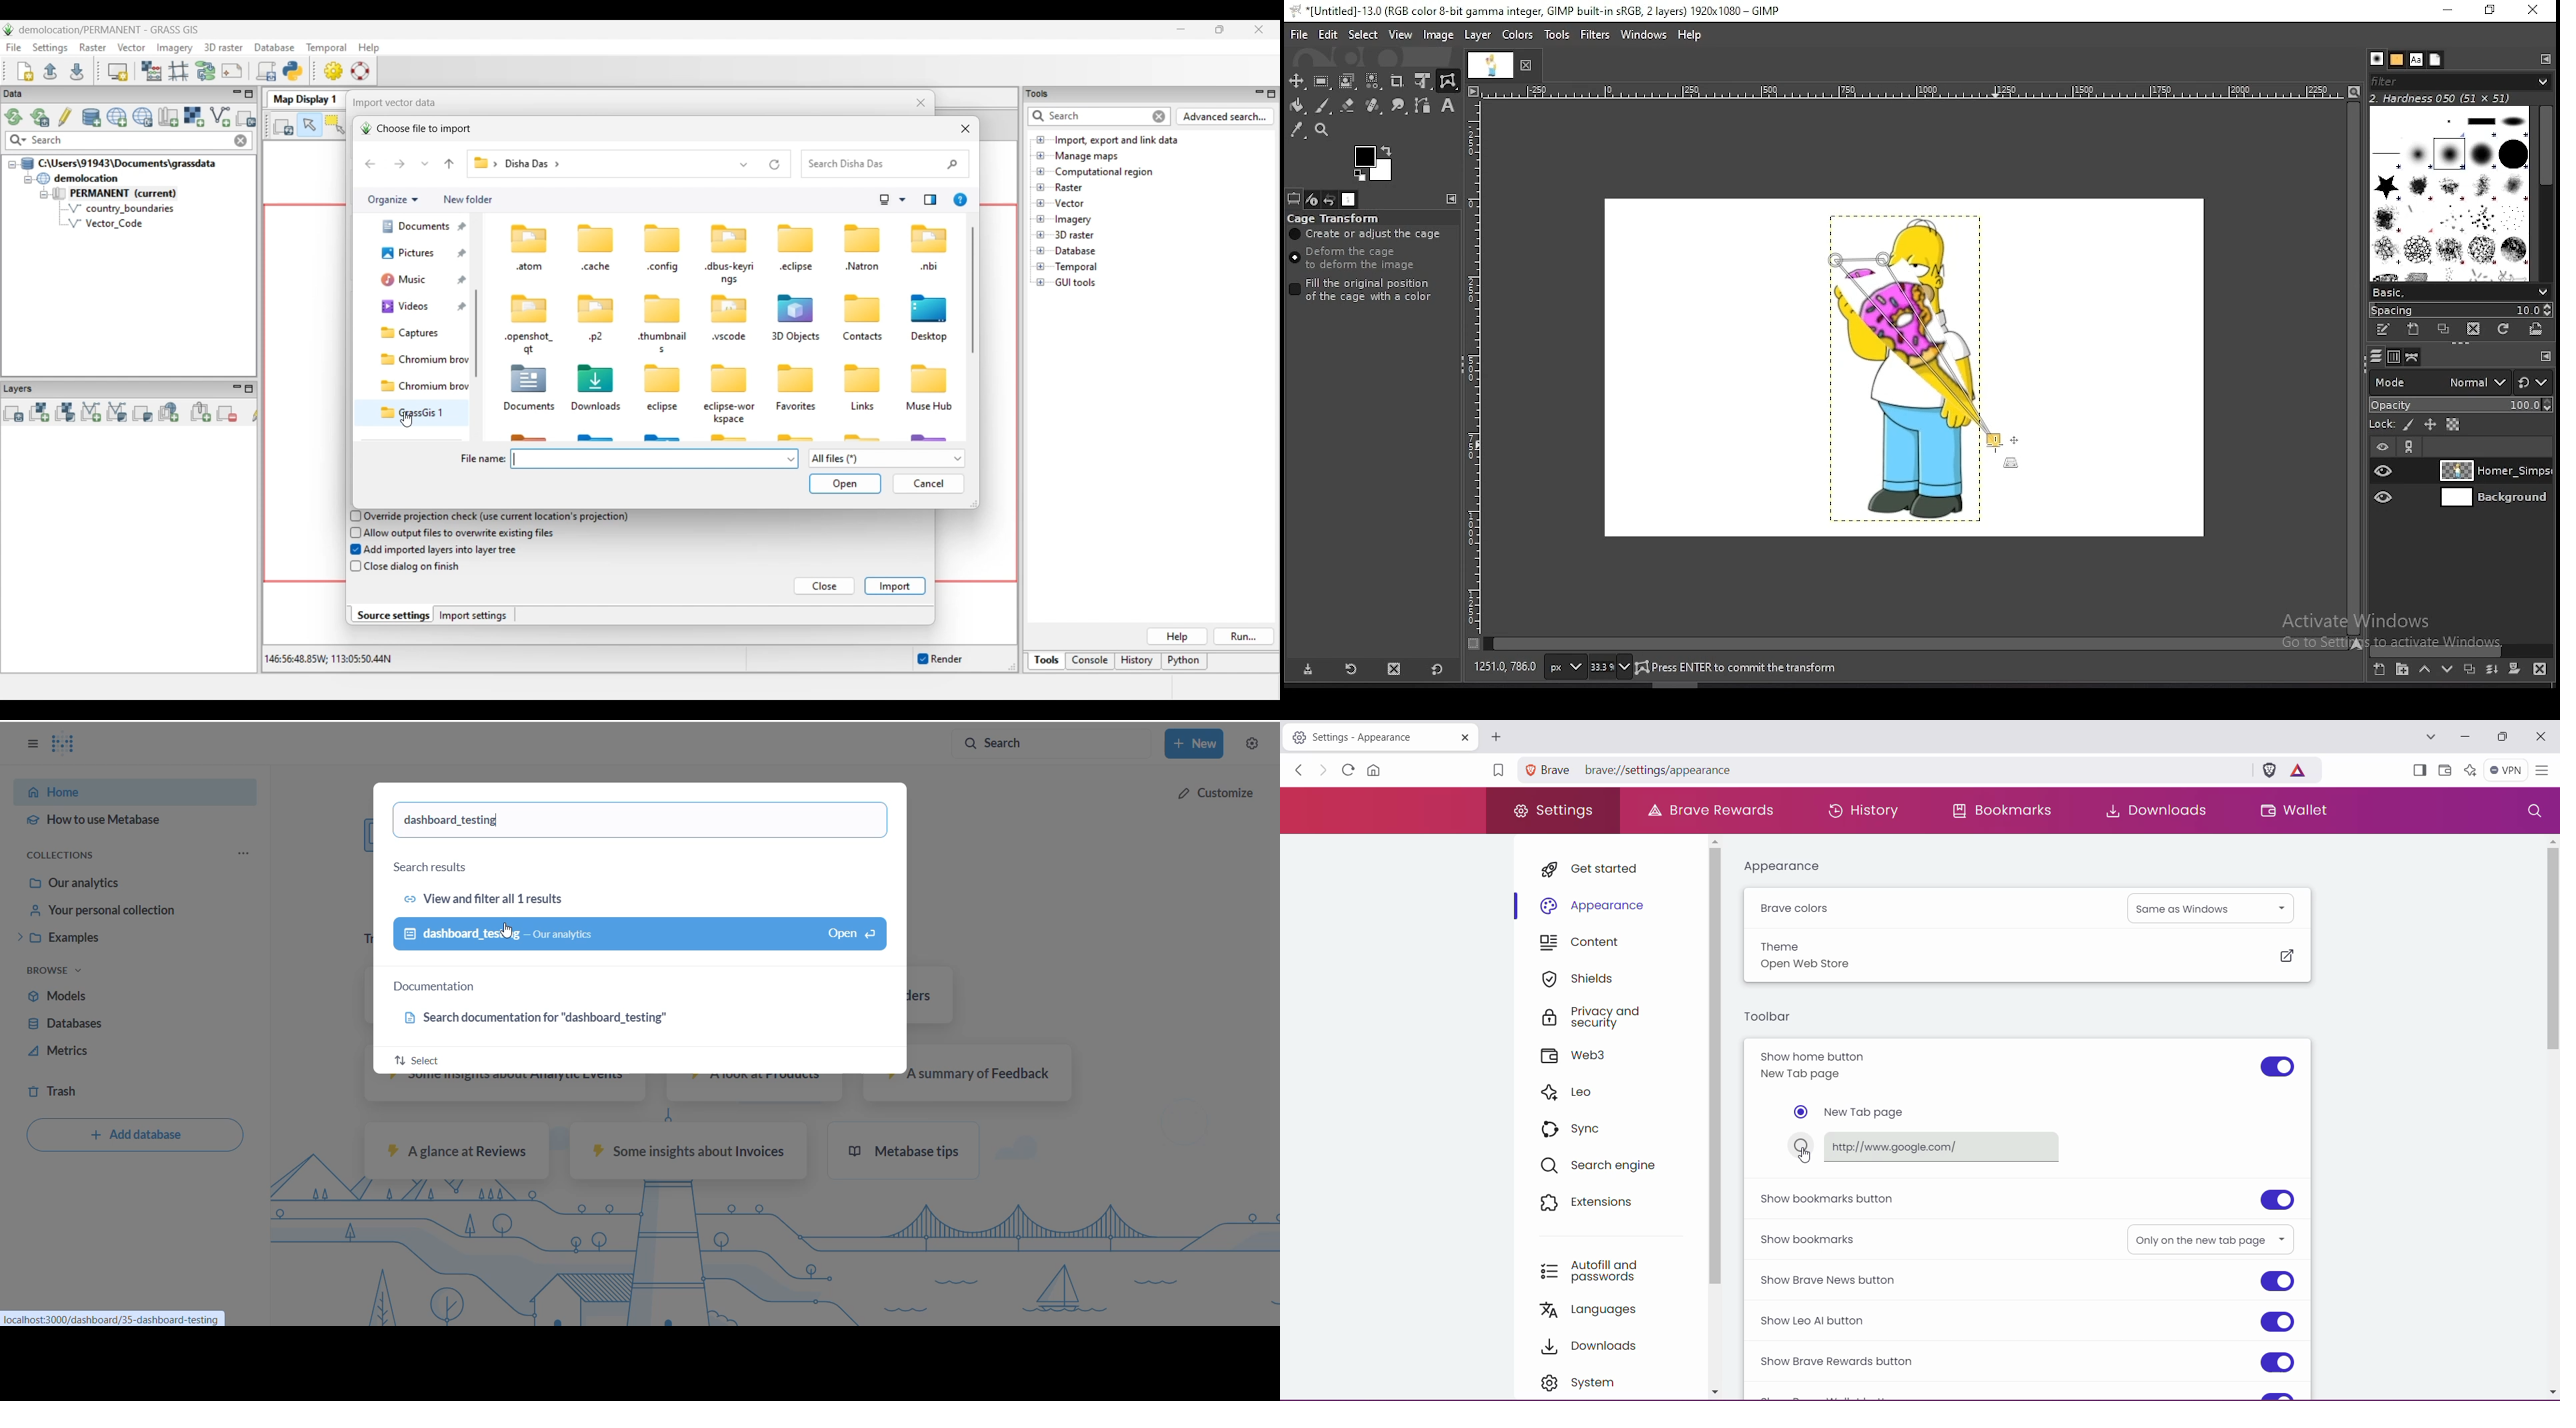 Image resolution: width=2576 pixels, height=1428 pixels. Describe the element at coordinates (1350, 200) in the screenshot. I see `images` at that location.